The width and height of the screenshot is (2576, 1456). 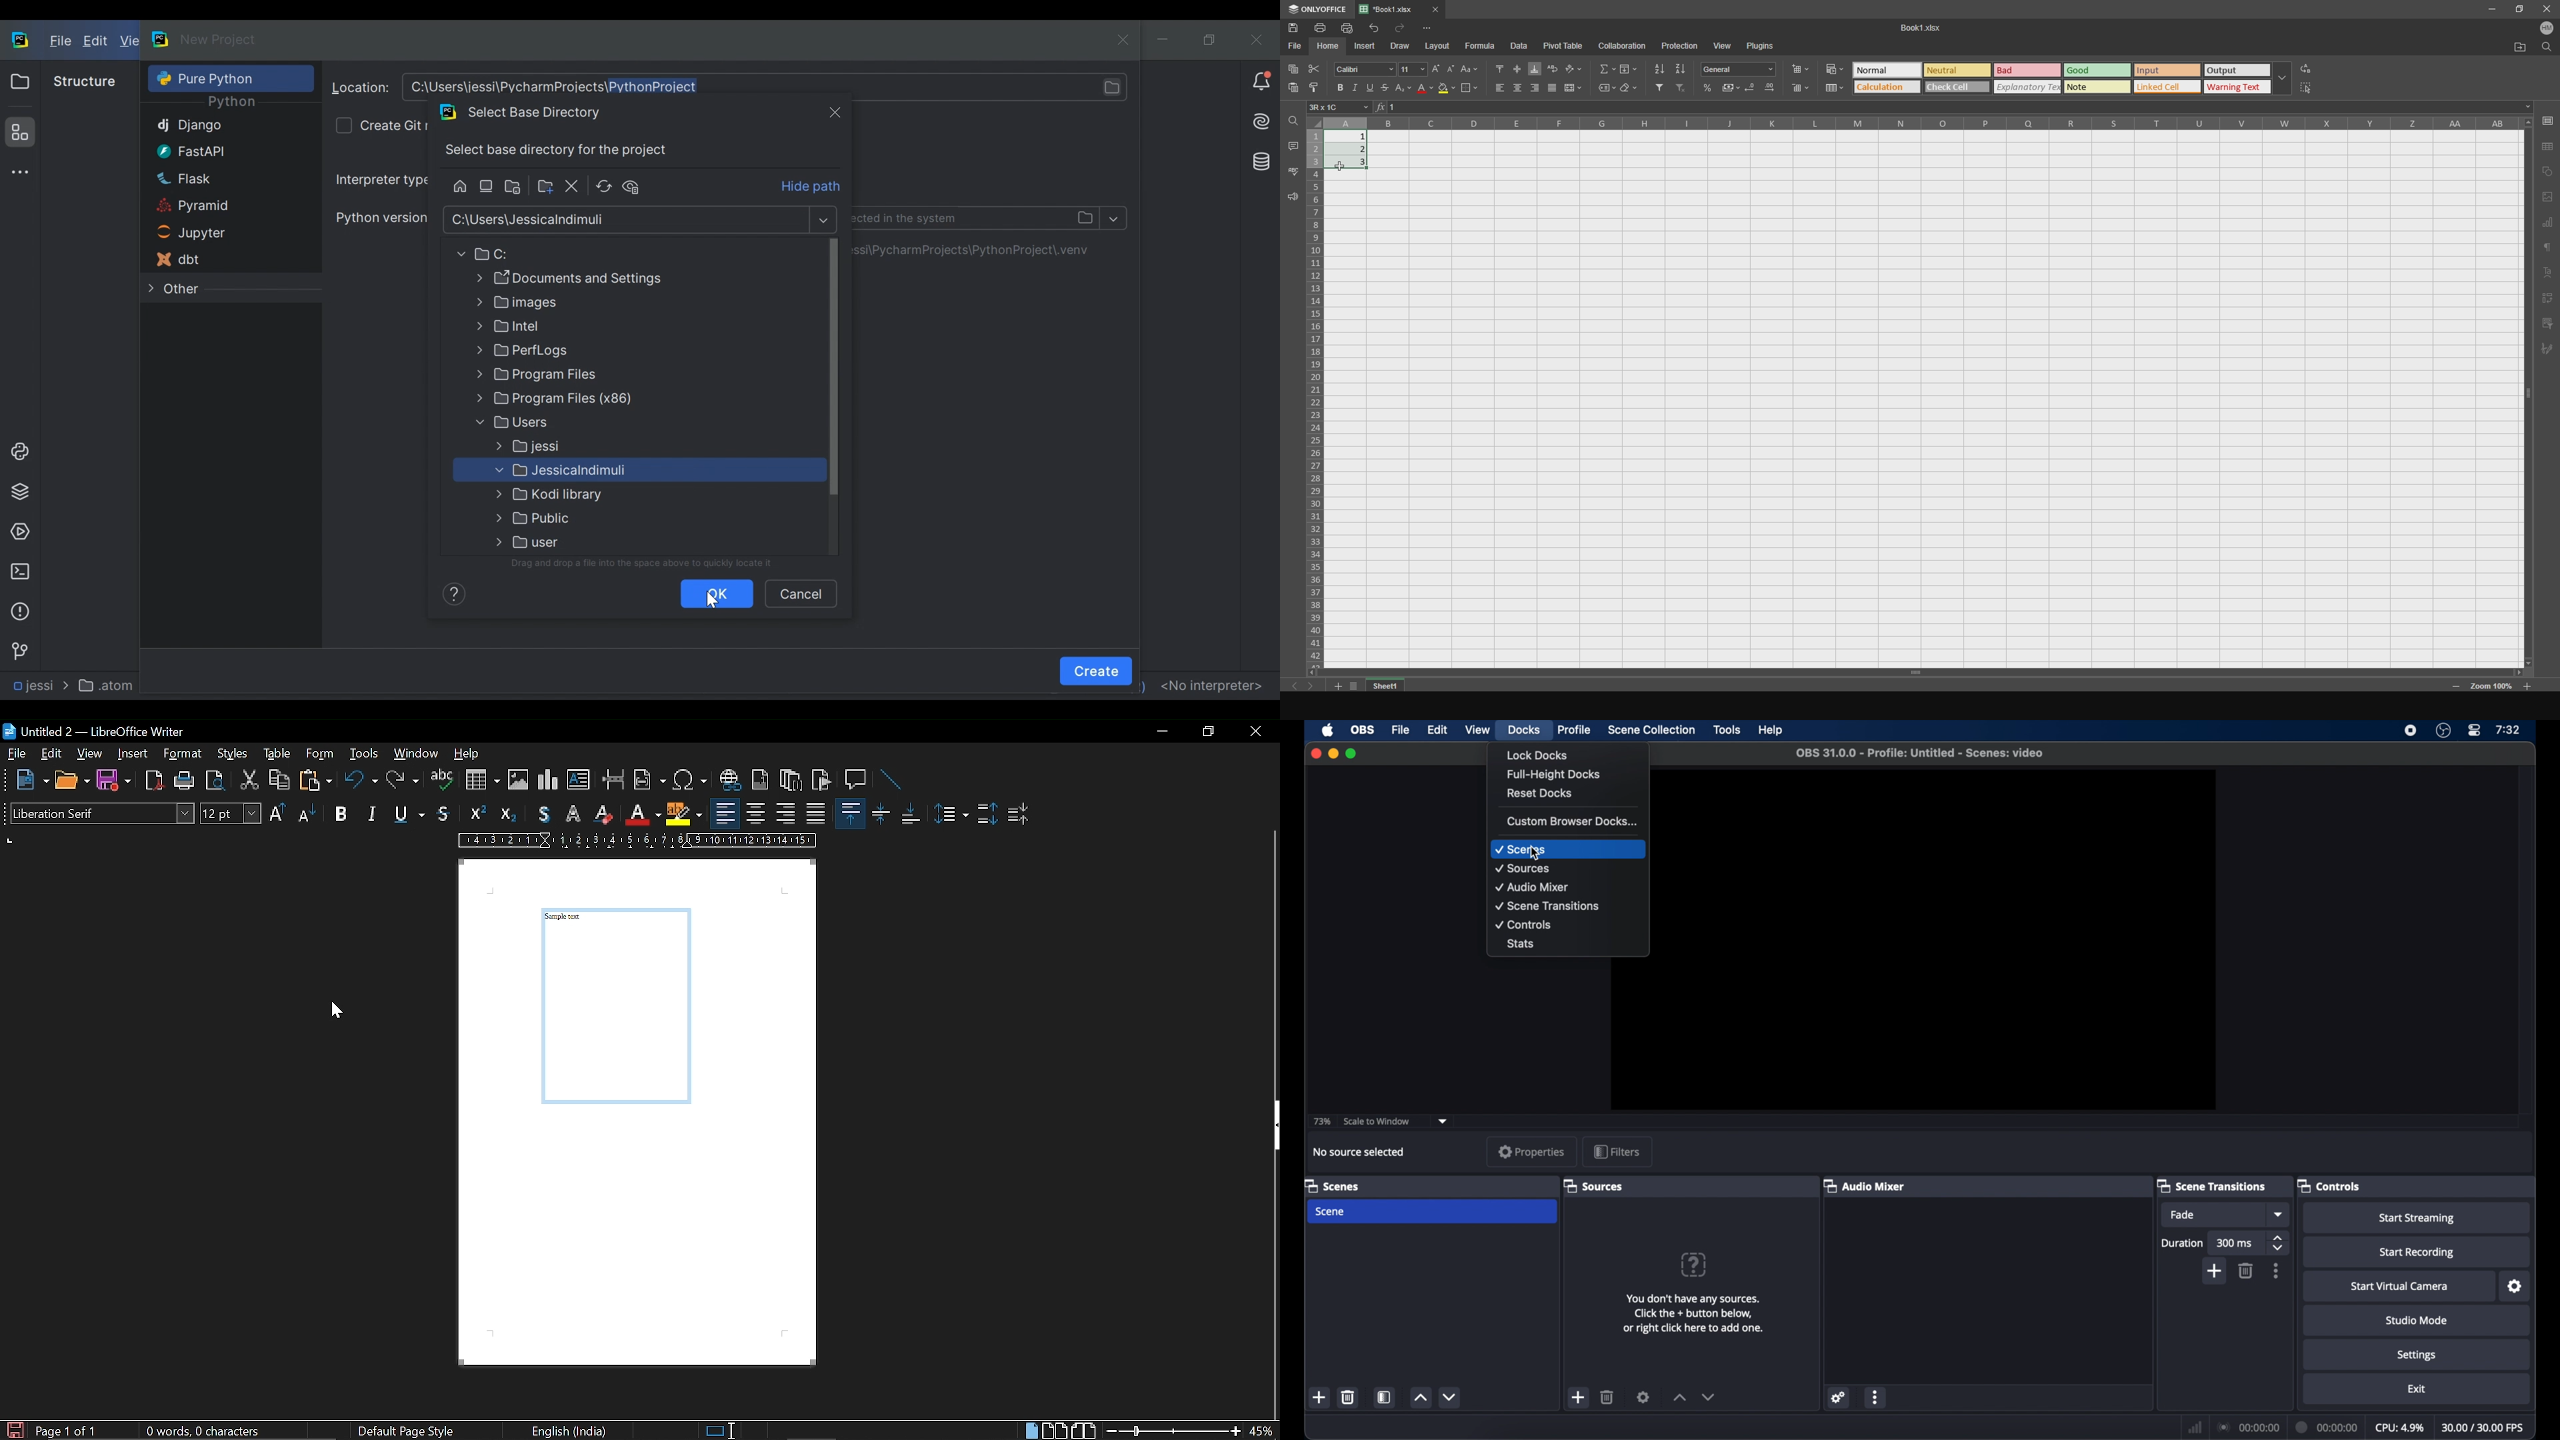 What do you see at coordinates (1333, 753) in the screenshot?
I see `minimize` at bounding box center [1333, 753].